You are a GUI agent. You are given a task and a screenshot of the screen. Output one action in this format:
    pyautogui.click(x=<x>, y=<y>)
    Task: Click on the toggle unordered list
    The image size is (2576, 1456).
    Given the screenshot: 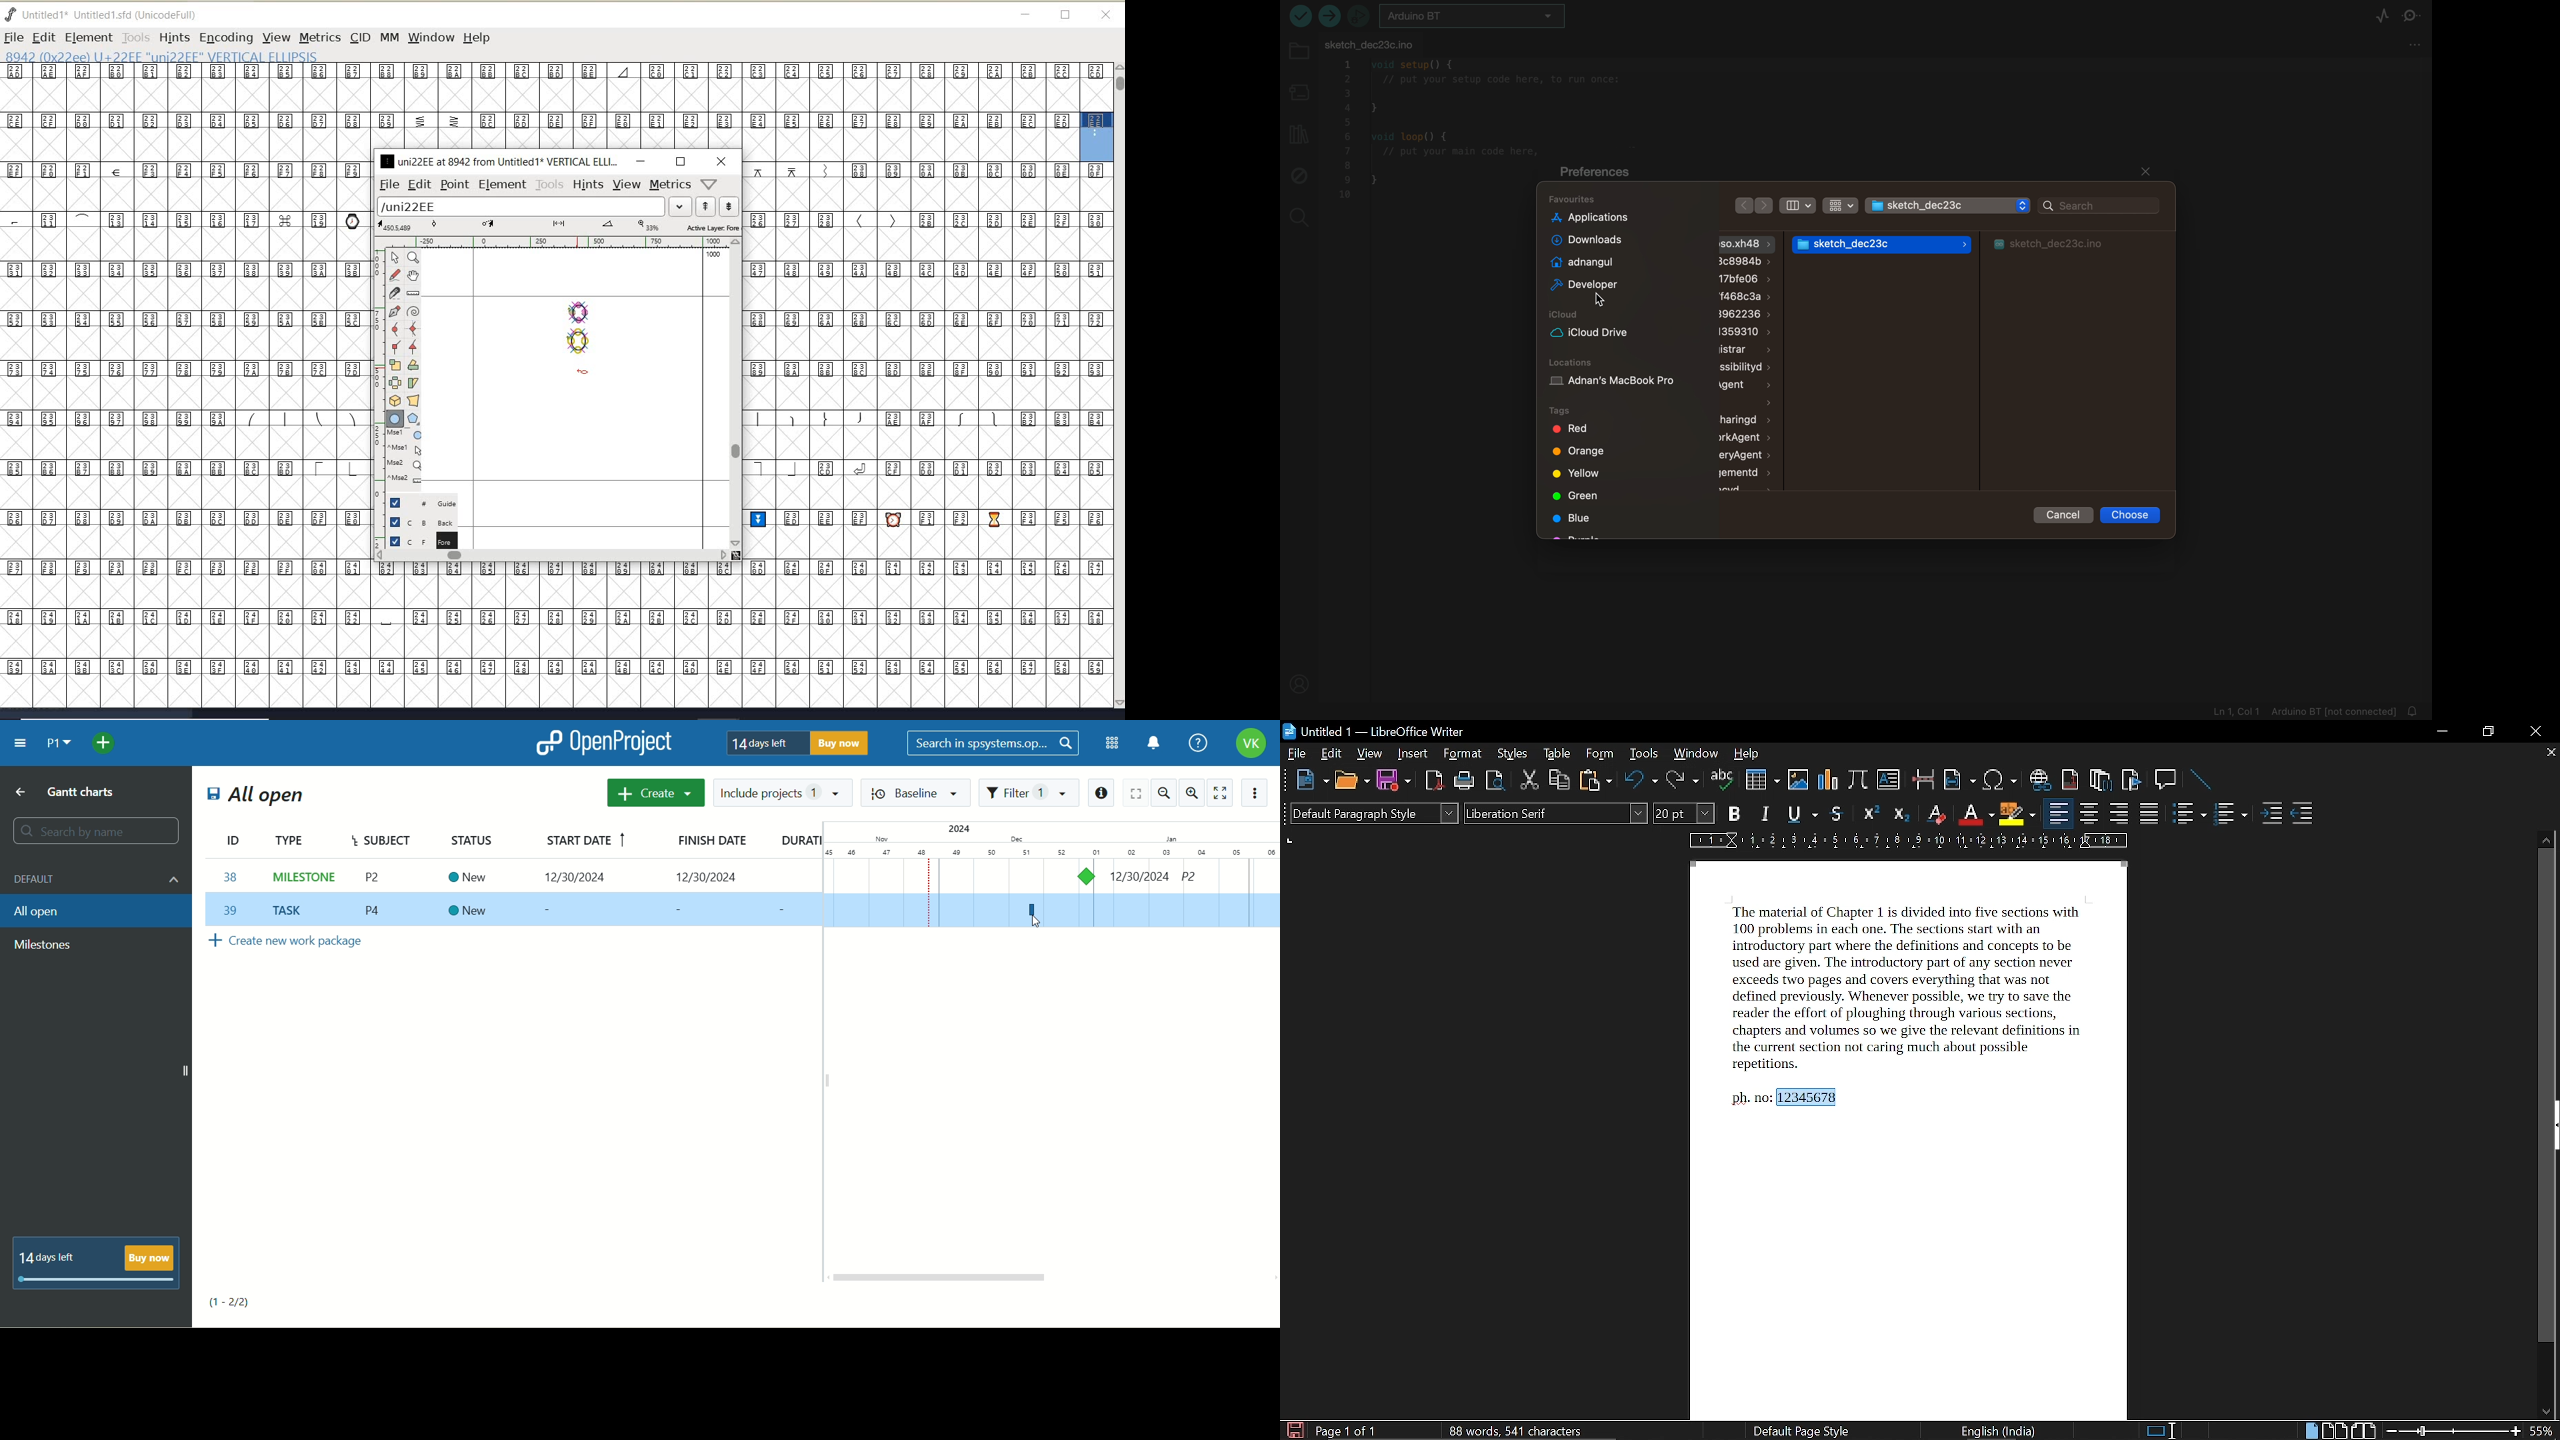 What is the action you would take?
    pyautogui.click(x=2189, y=816)
    